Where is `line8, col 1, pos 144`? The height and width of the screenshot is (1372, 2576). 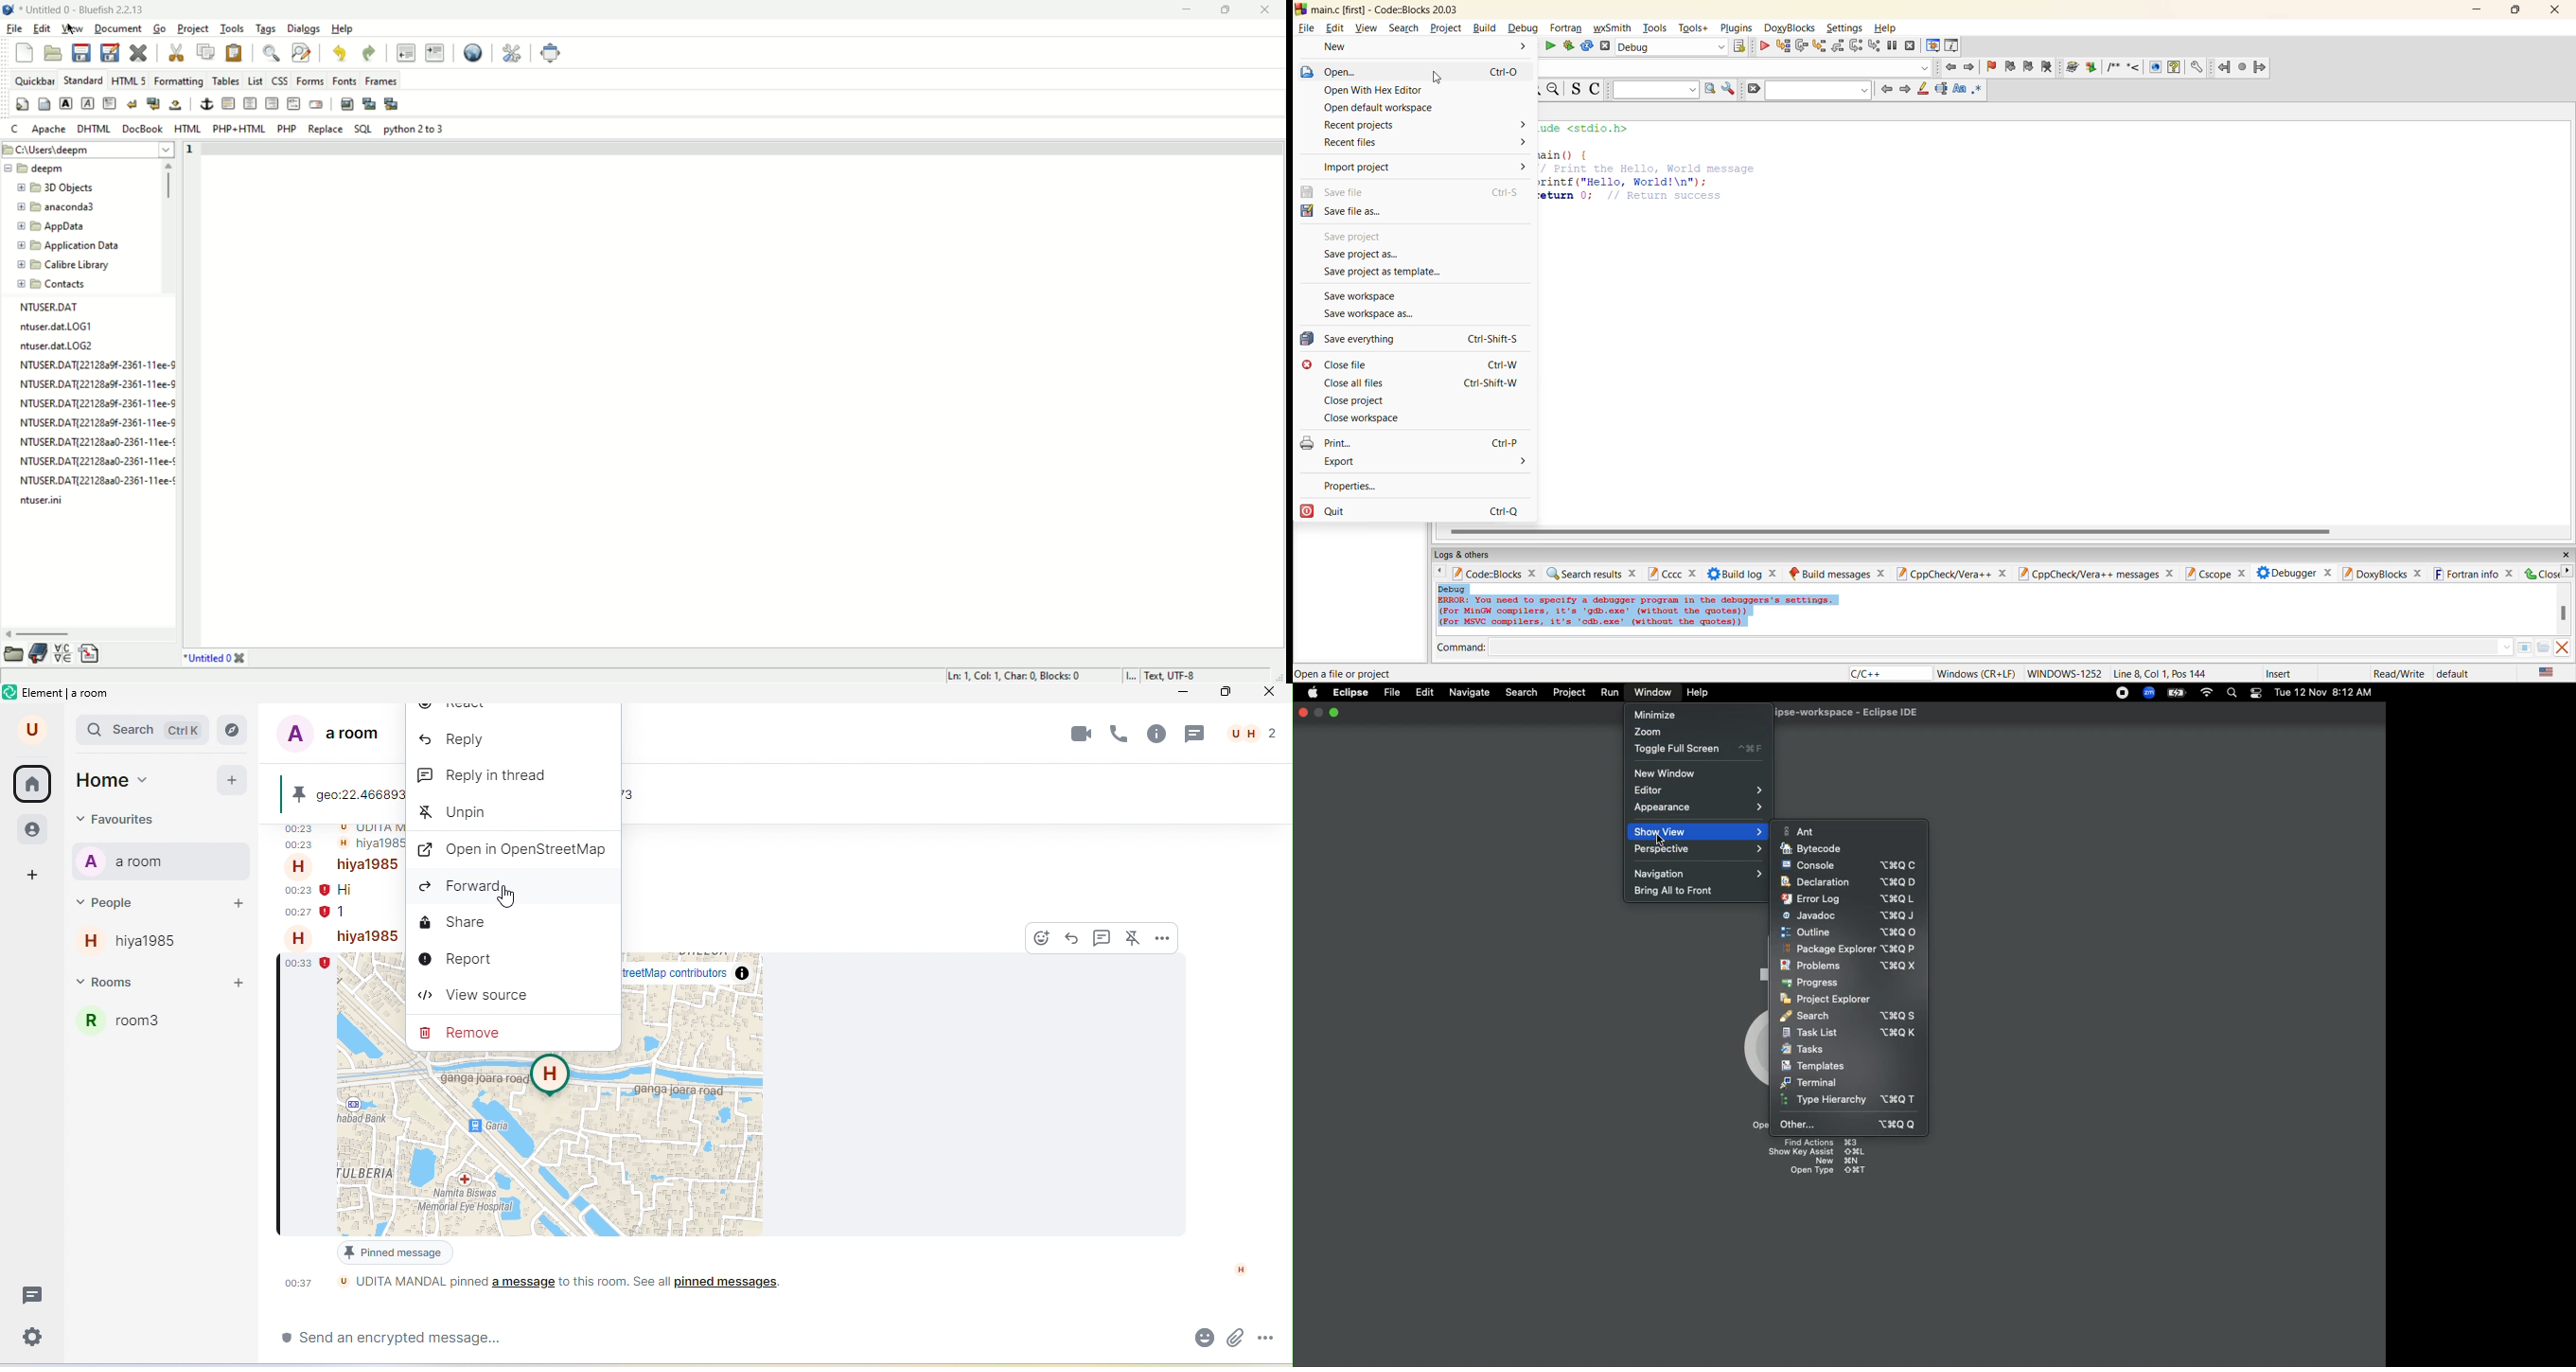
line8, col 1, pos 144 is located at coordinates (2163, 673).